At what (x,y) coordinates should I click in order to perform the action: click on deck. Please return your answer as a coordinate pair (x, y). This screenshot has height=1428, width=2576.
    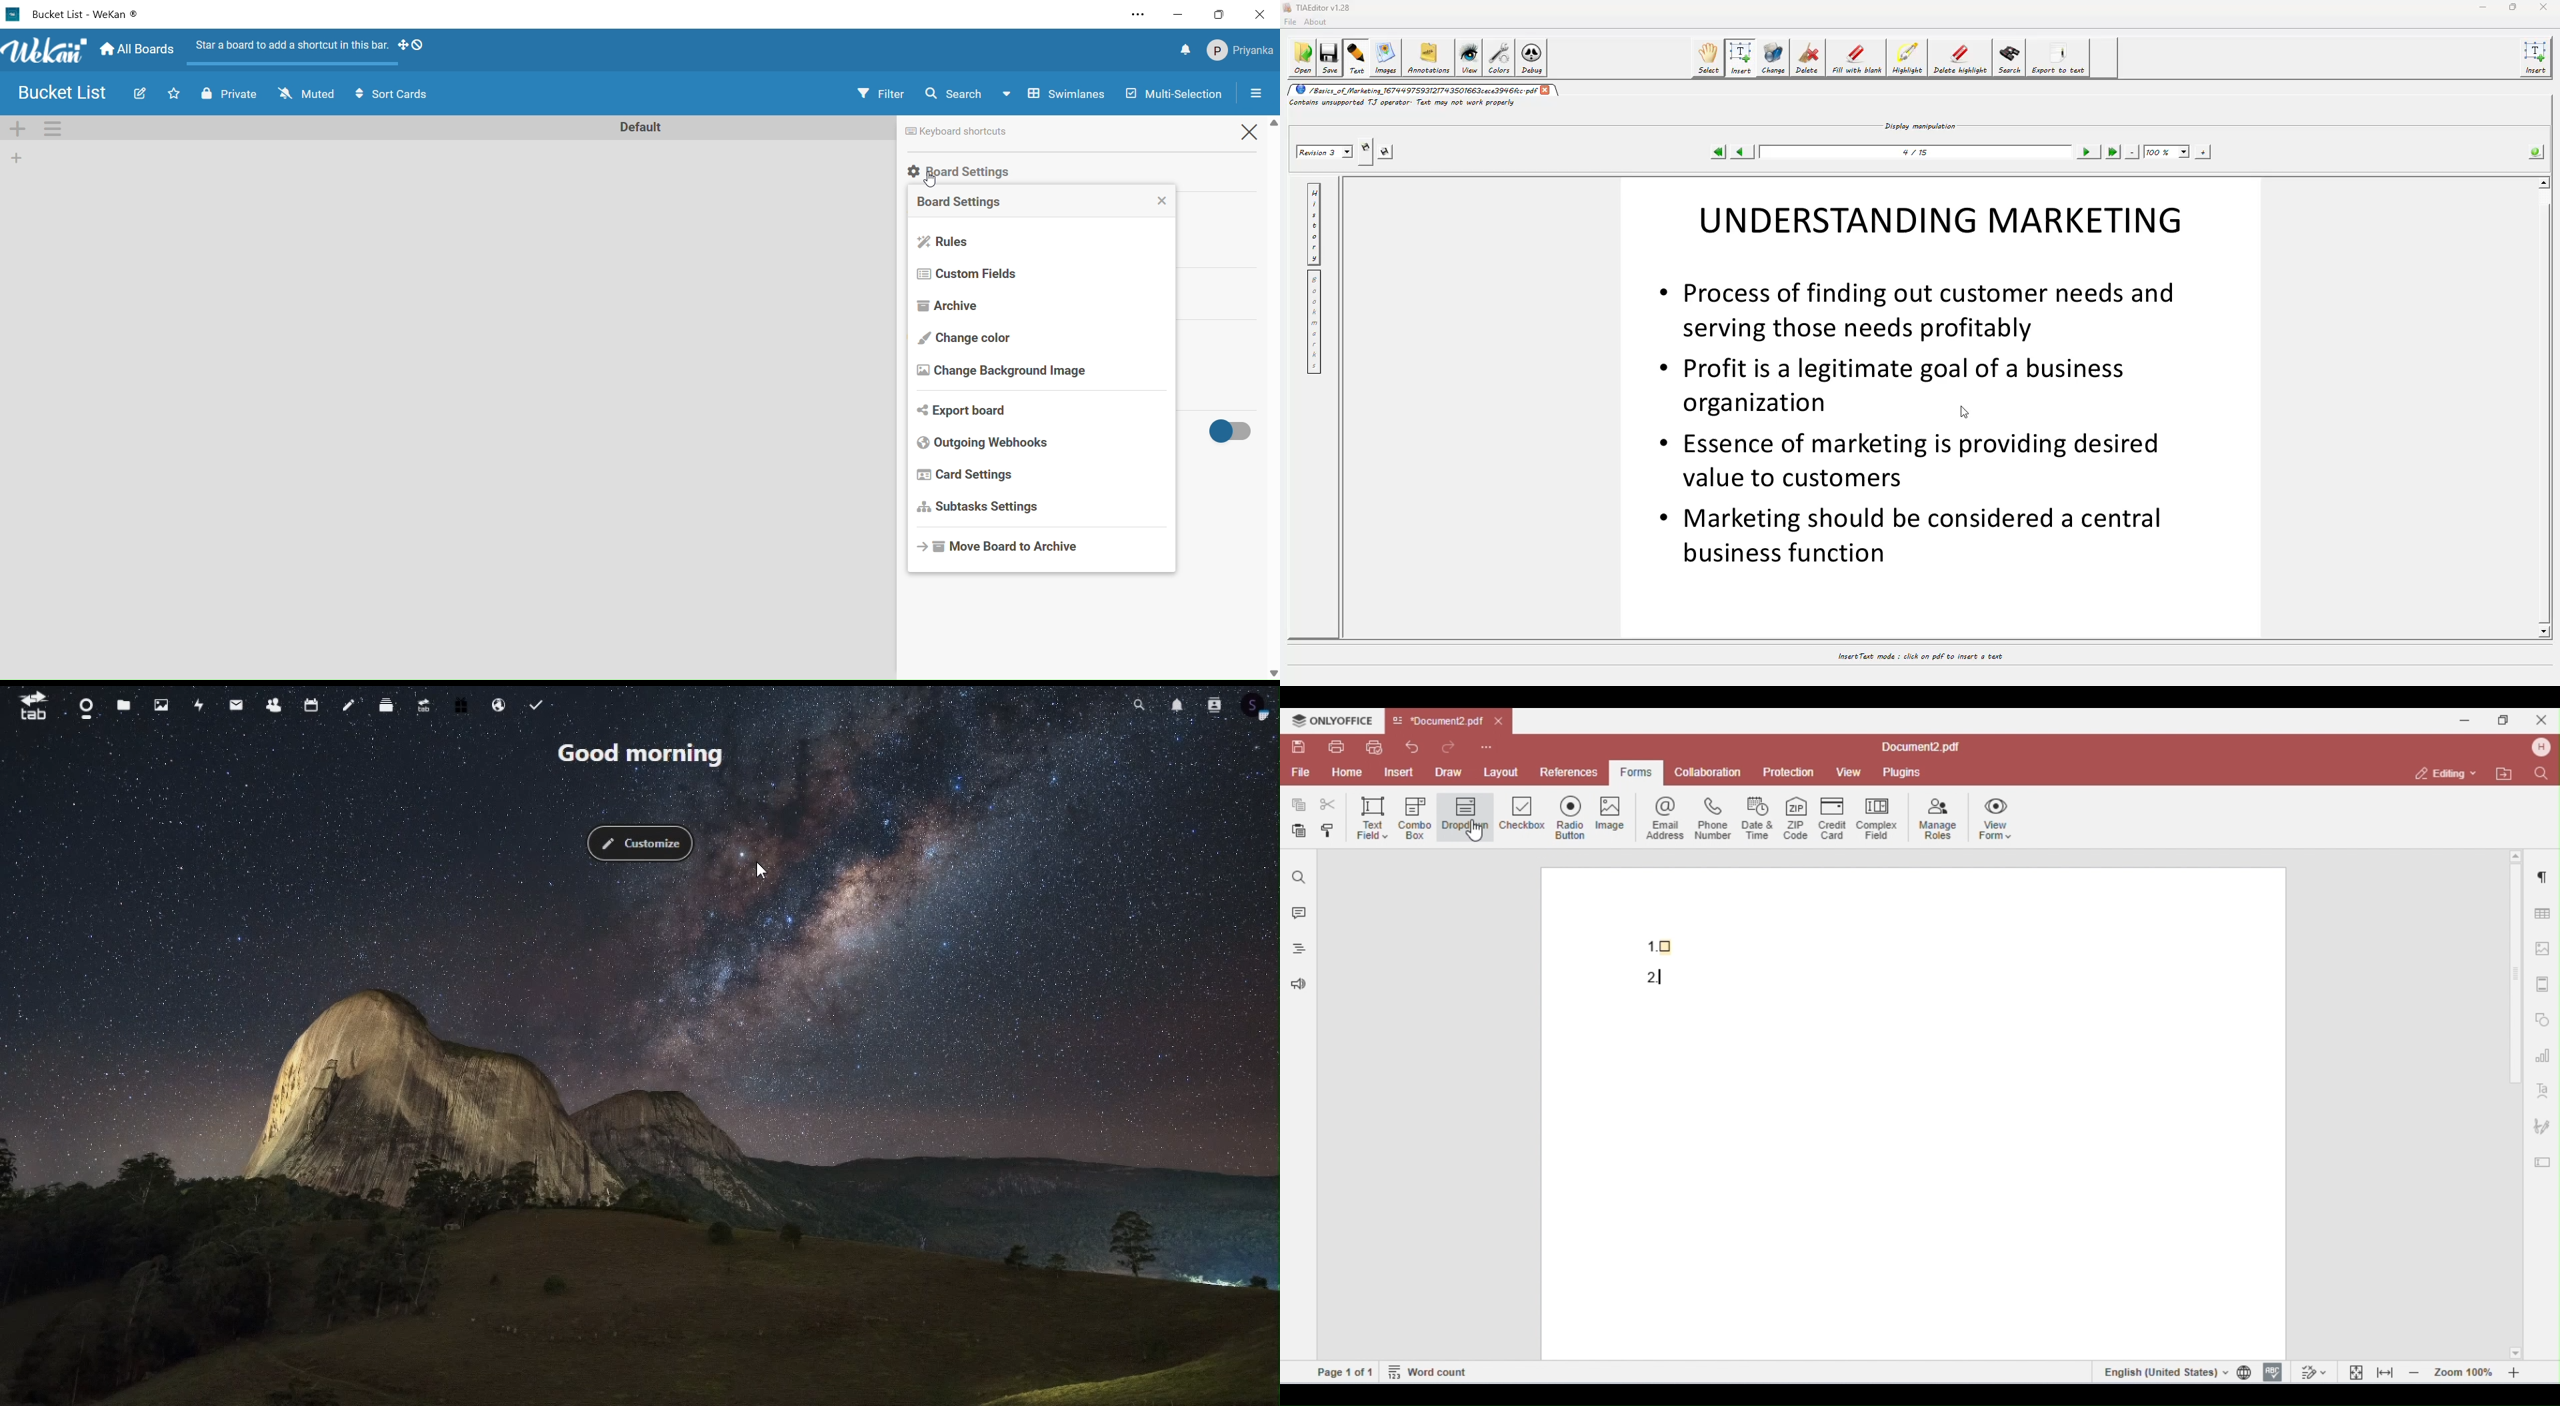
    Looking at the image, I should click on (384, 707).